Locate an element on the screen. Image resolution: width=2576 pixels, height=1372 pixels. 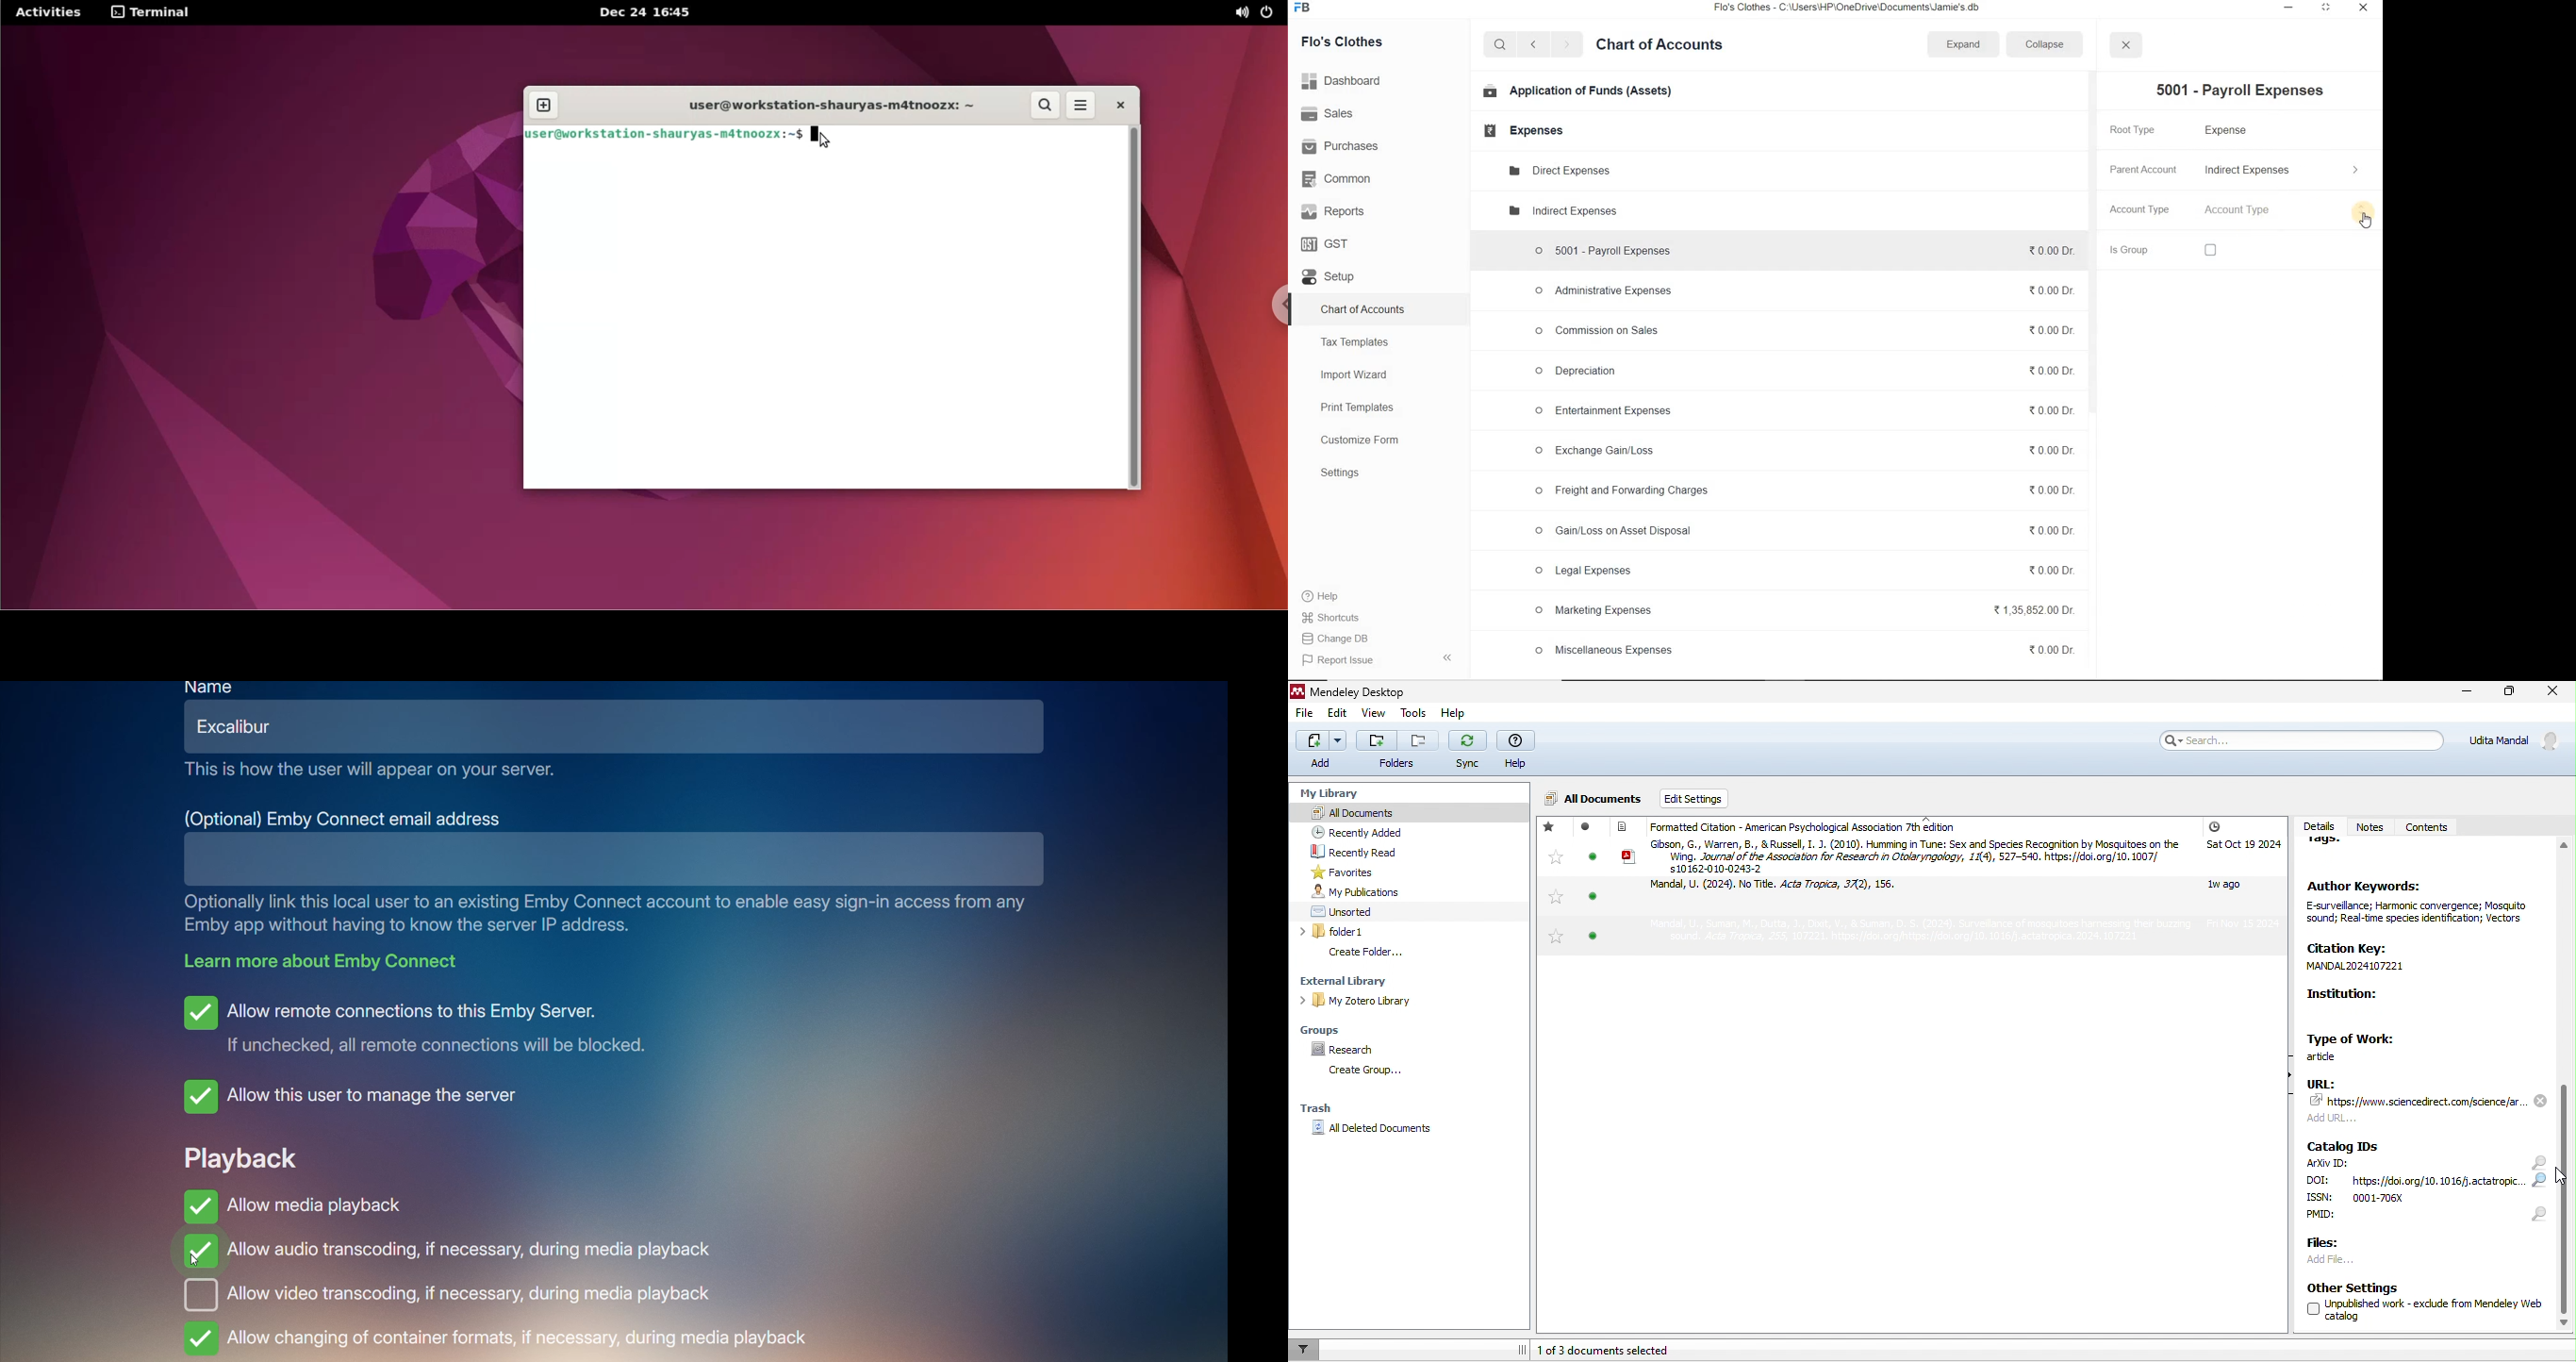
Parent Account is located at coordinates (2143, 169).